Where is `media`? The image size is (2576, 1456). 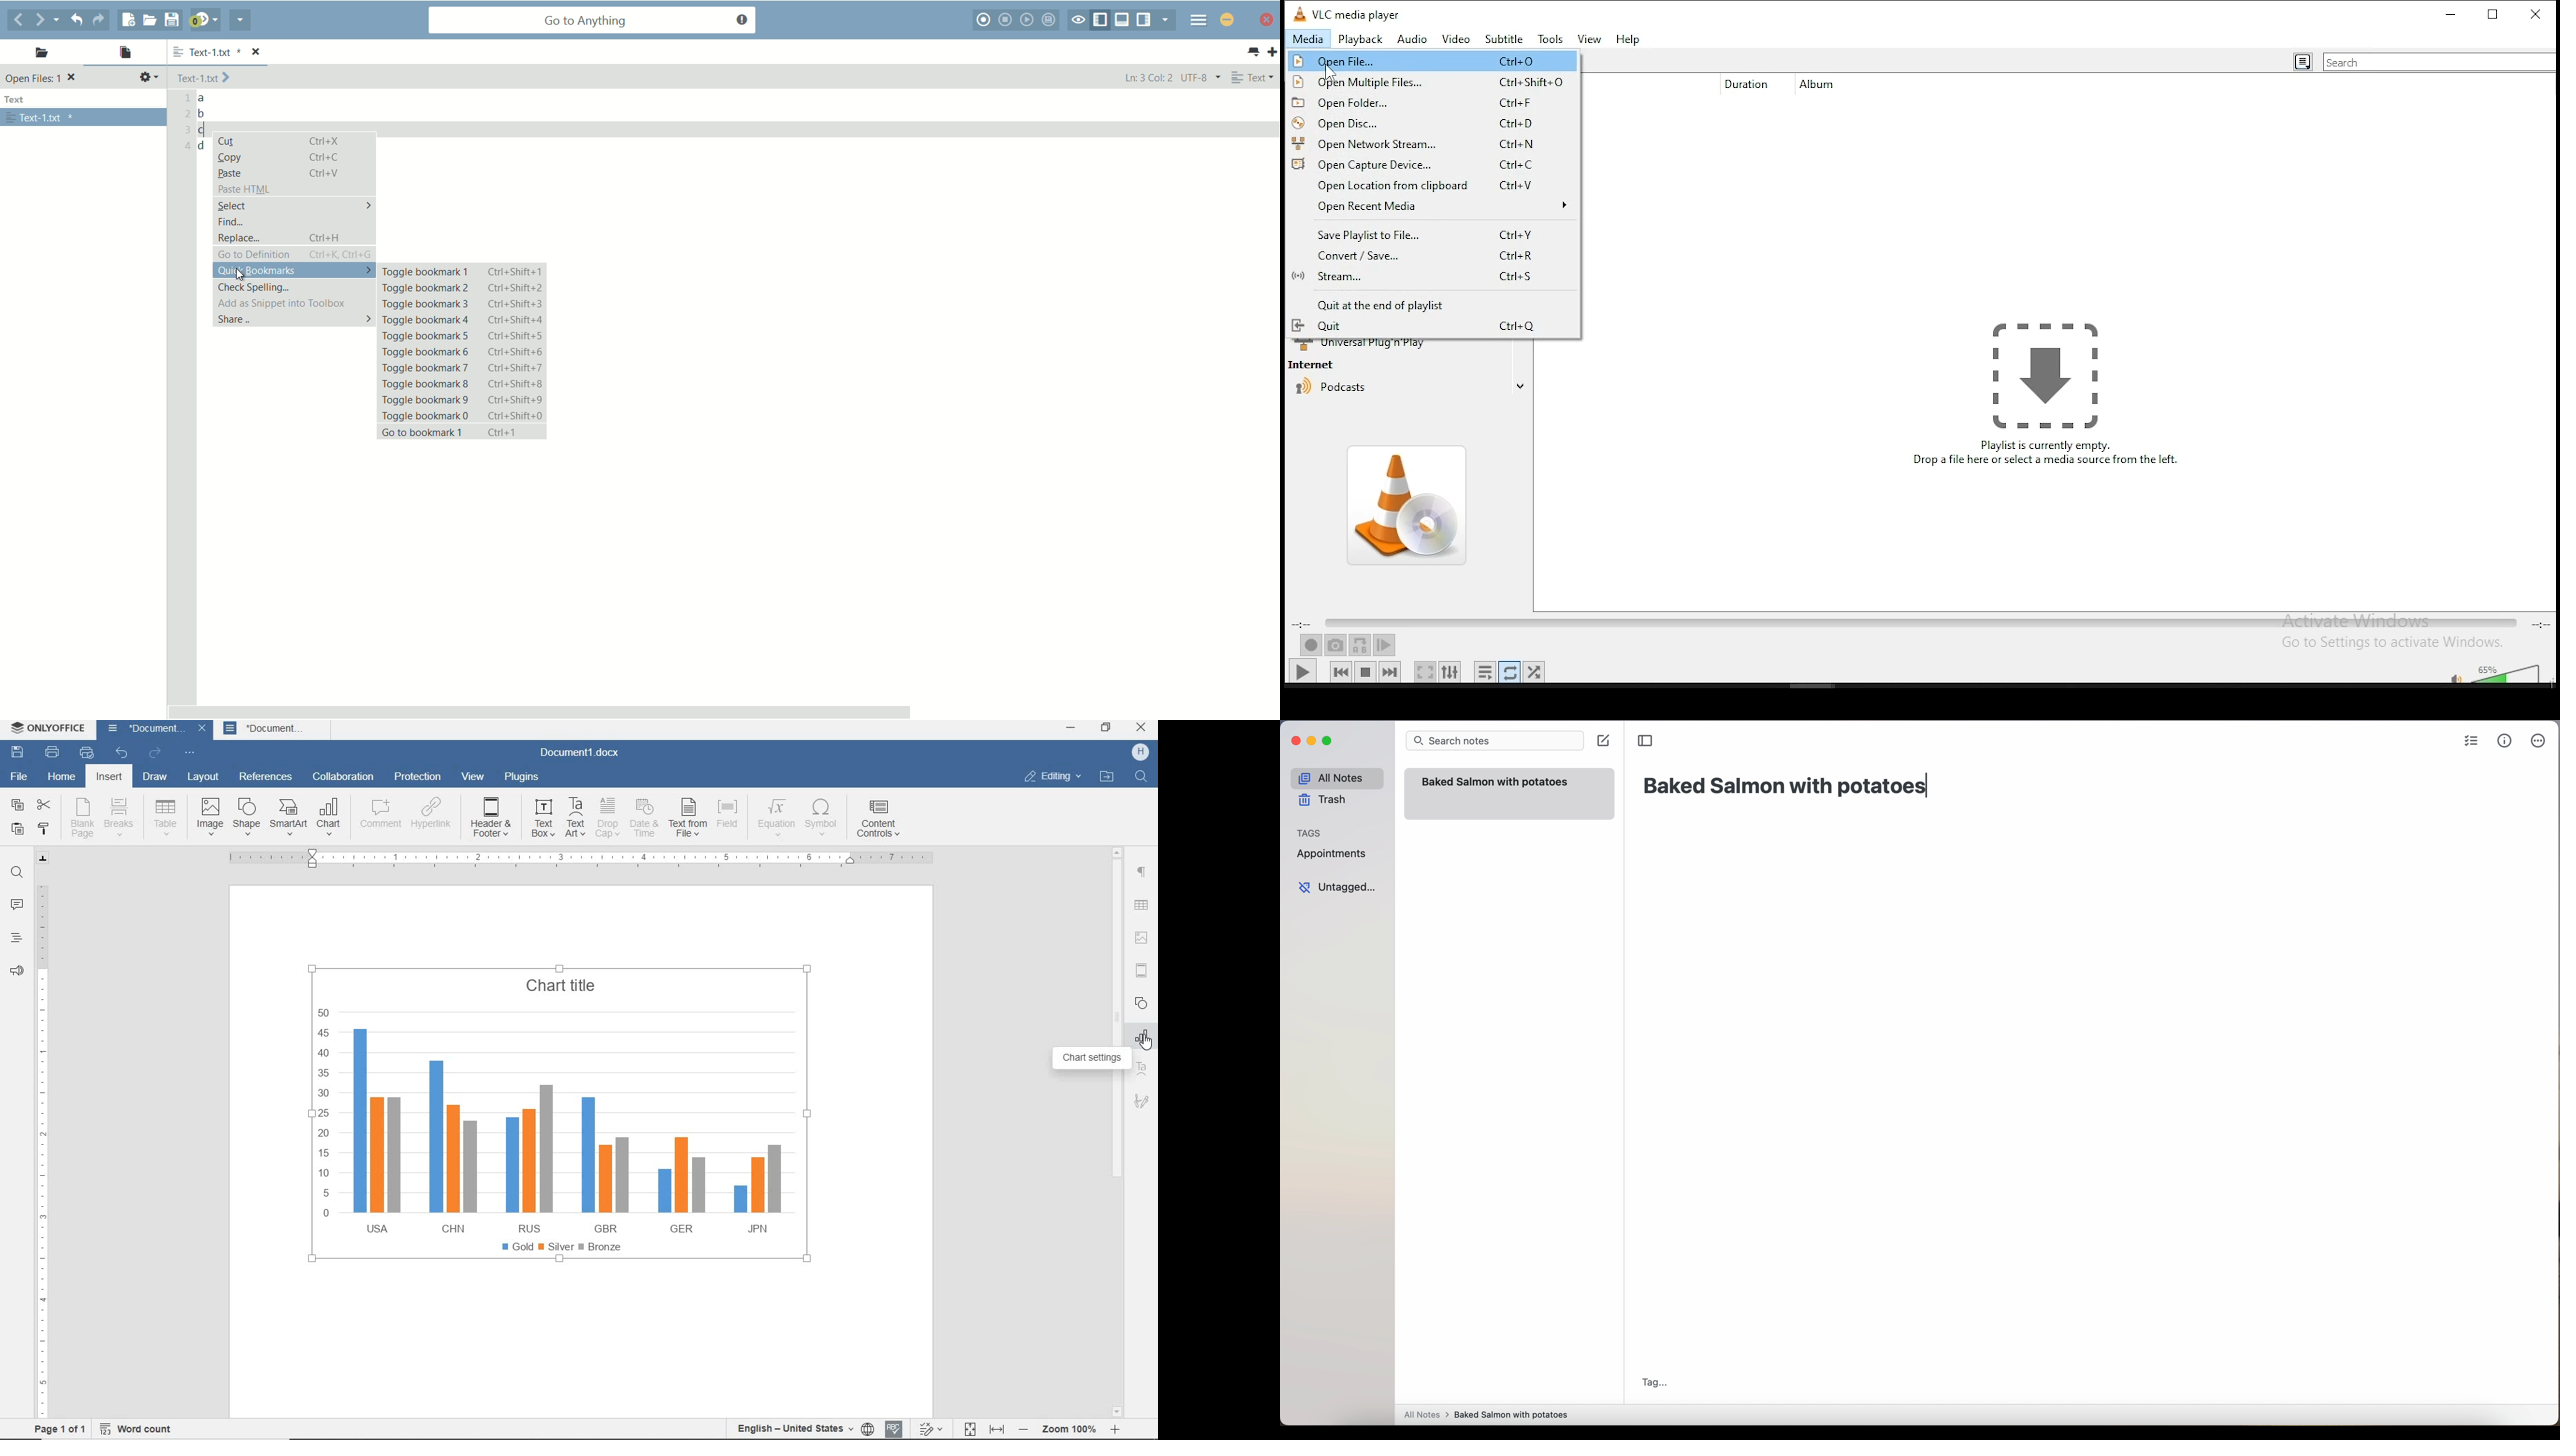 media is located at coordinates (1304, 40).